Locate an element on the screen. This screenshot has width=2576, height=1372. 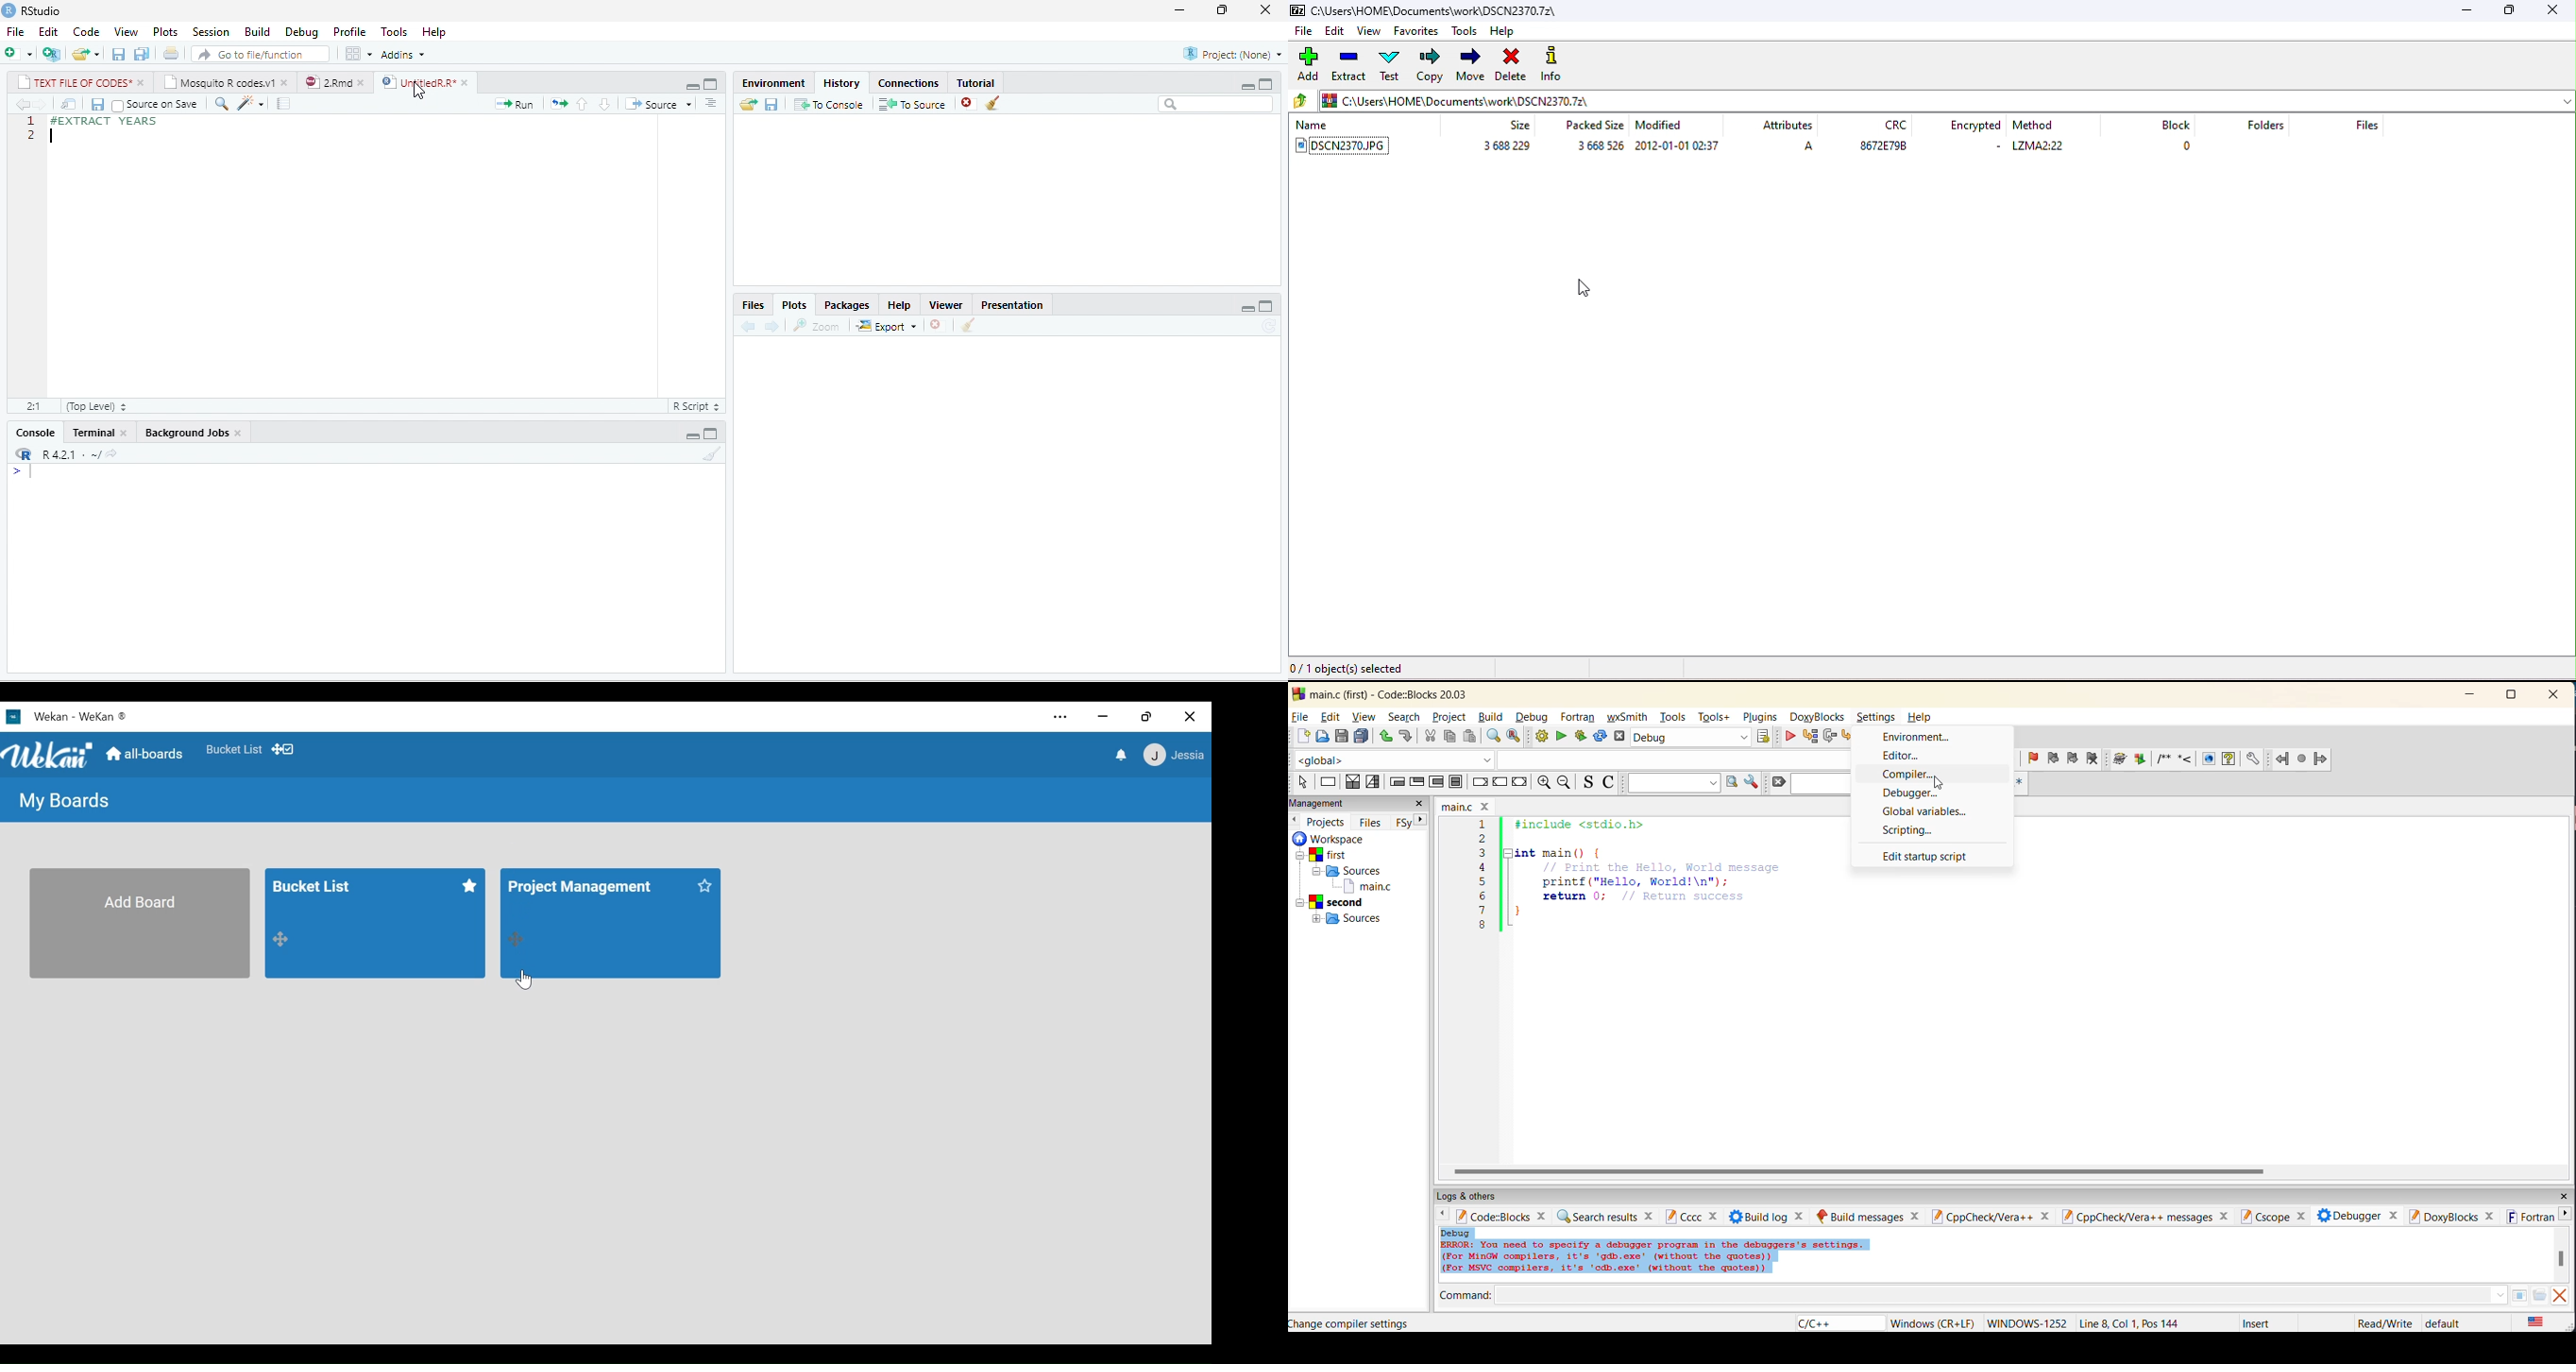
Debug is located at coordinates (1681, 736).